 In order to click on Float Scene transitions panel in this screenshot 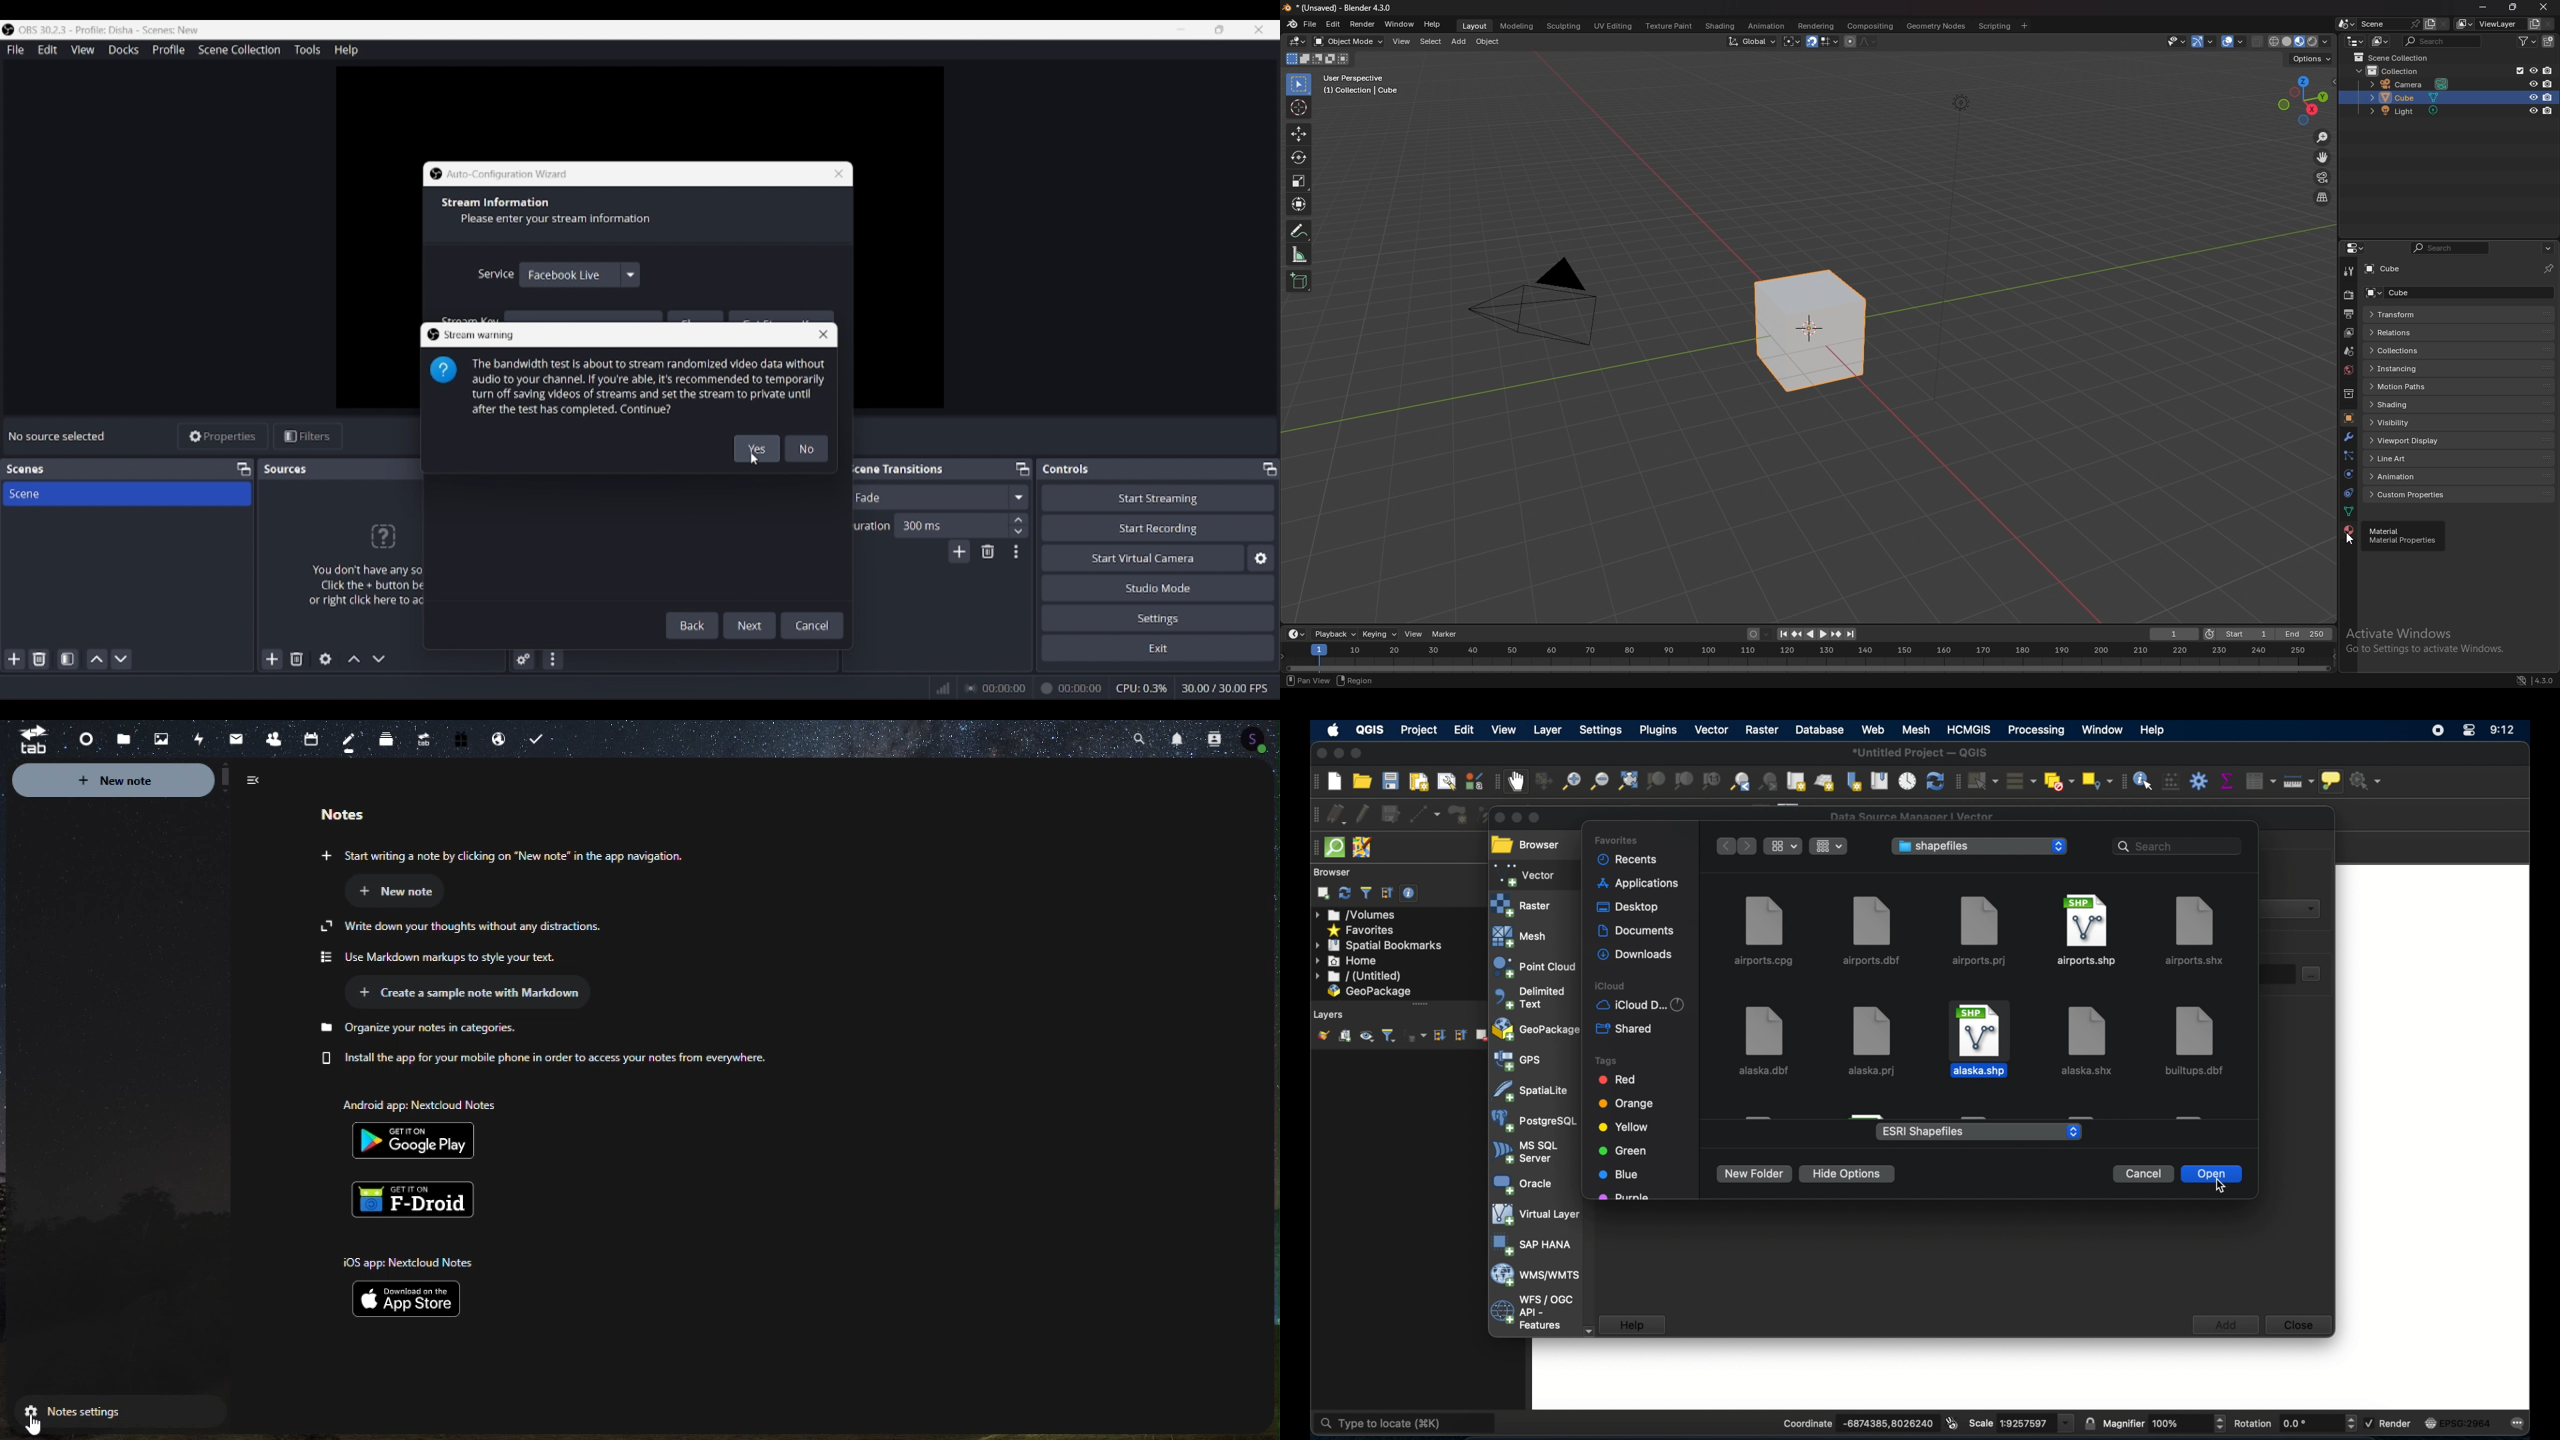, I will do `click(1023, 469)`.